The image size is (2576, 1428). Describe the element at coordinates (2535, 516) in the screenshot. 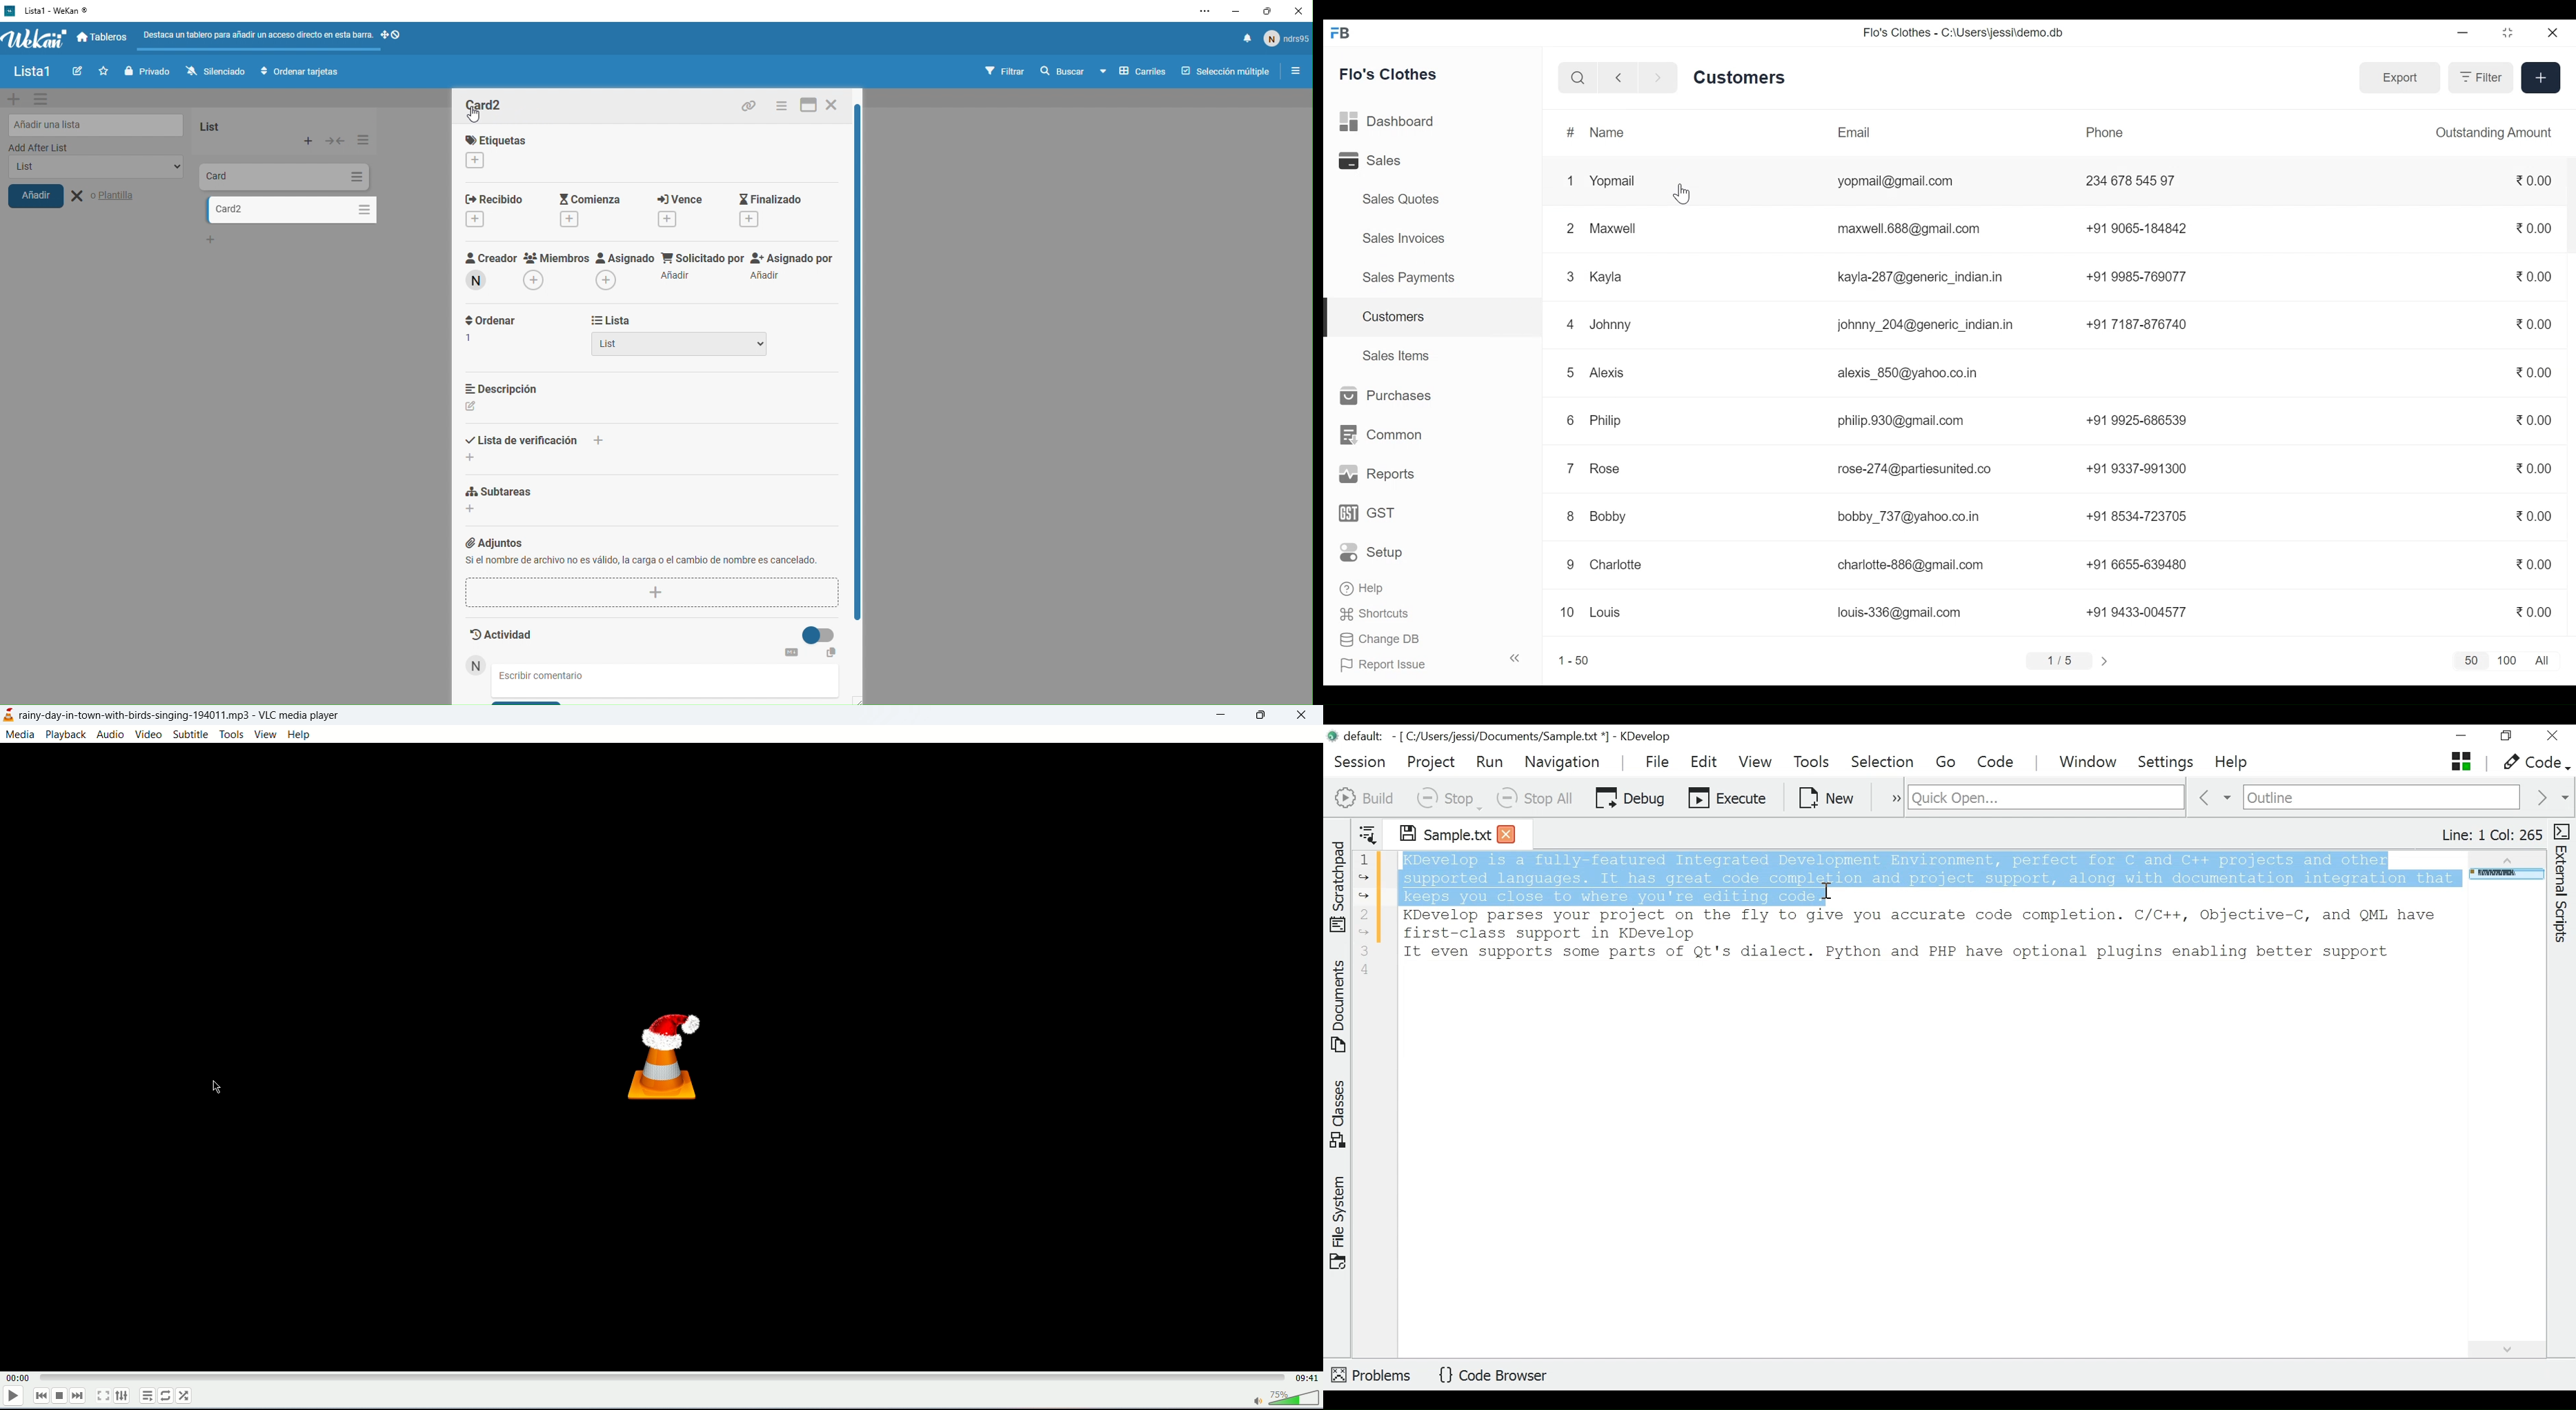

I see `0.00` at that location.